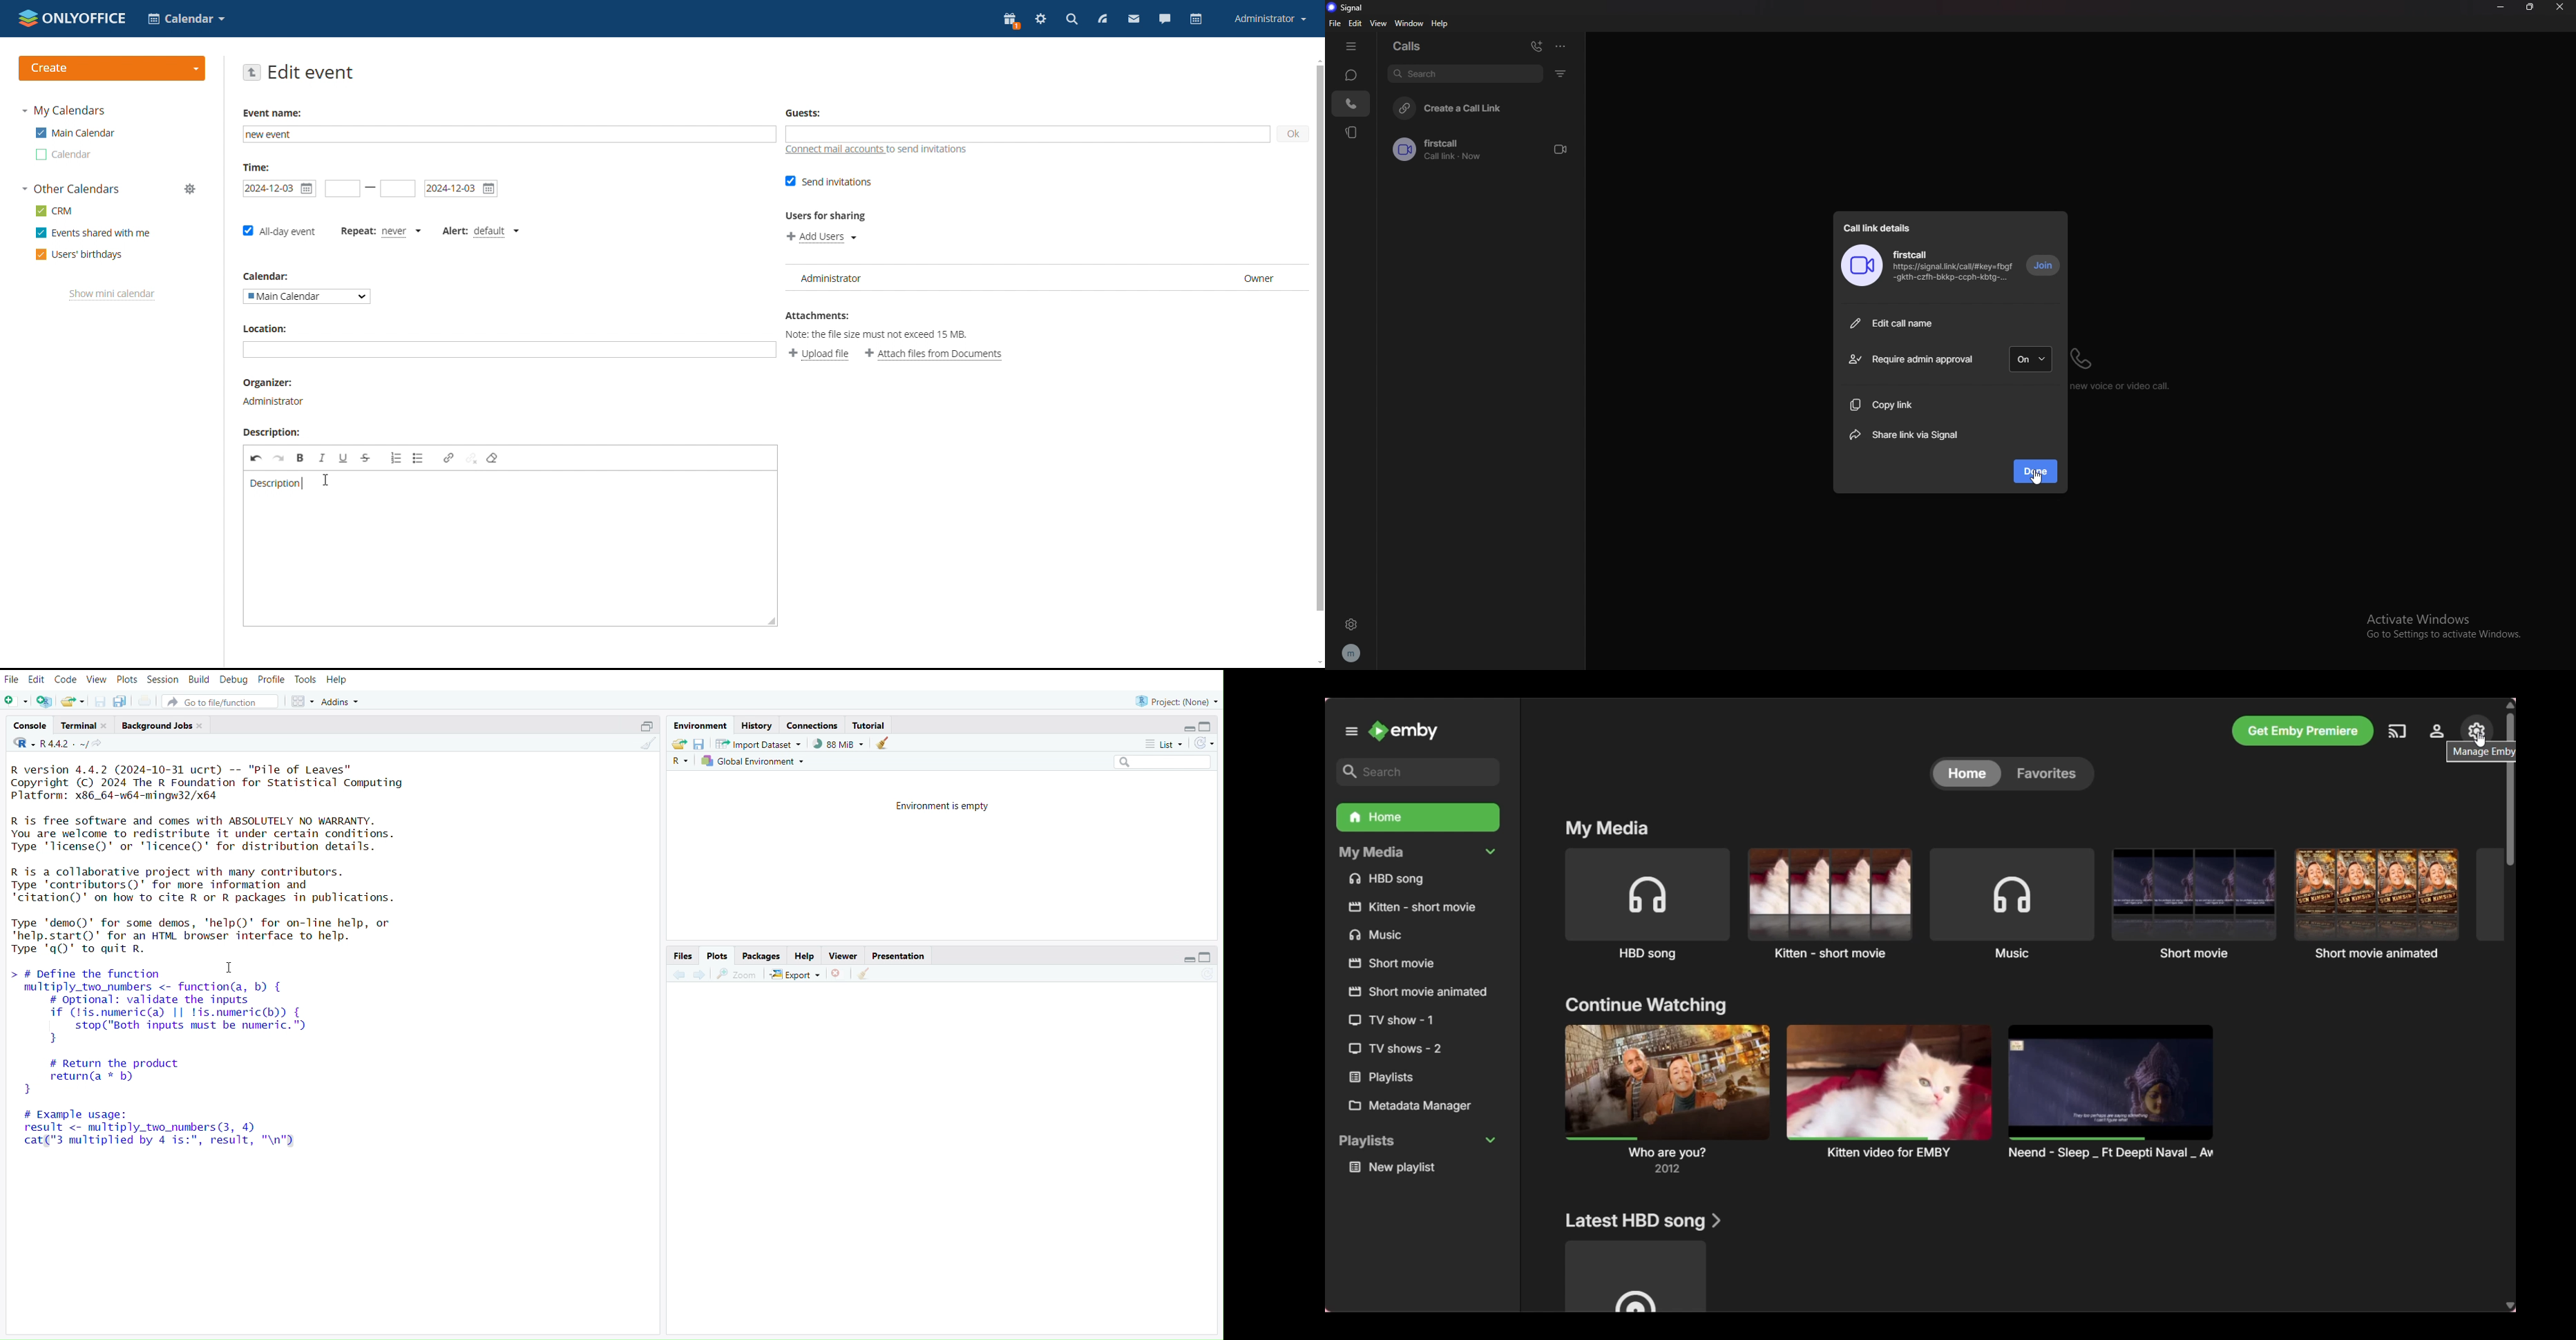  What do you see at coordinates (270, 681) in the screenshot?
I see `Profile` at bounding box center [270, 681].